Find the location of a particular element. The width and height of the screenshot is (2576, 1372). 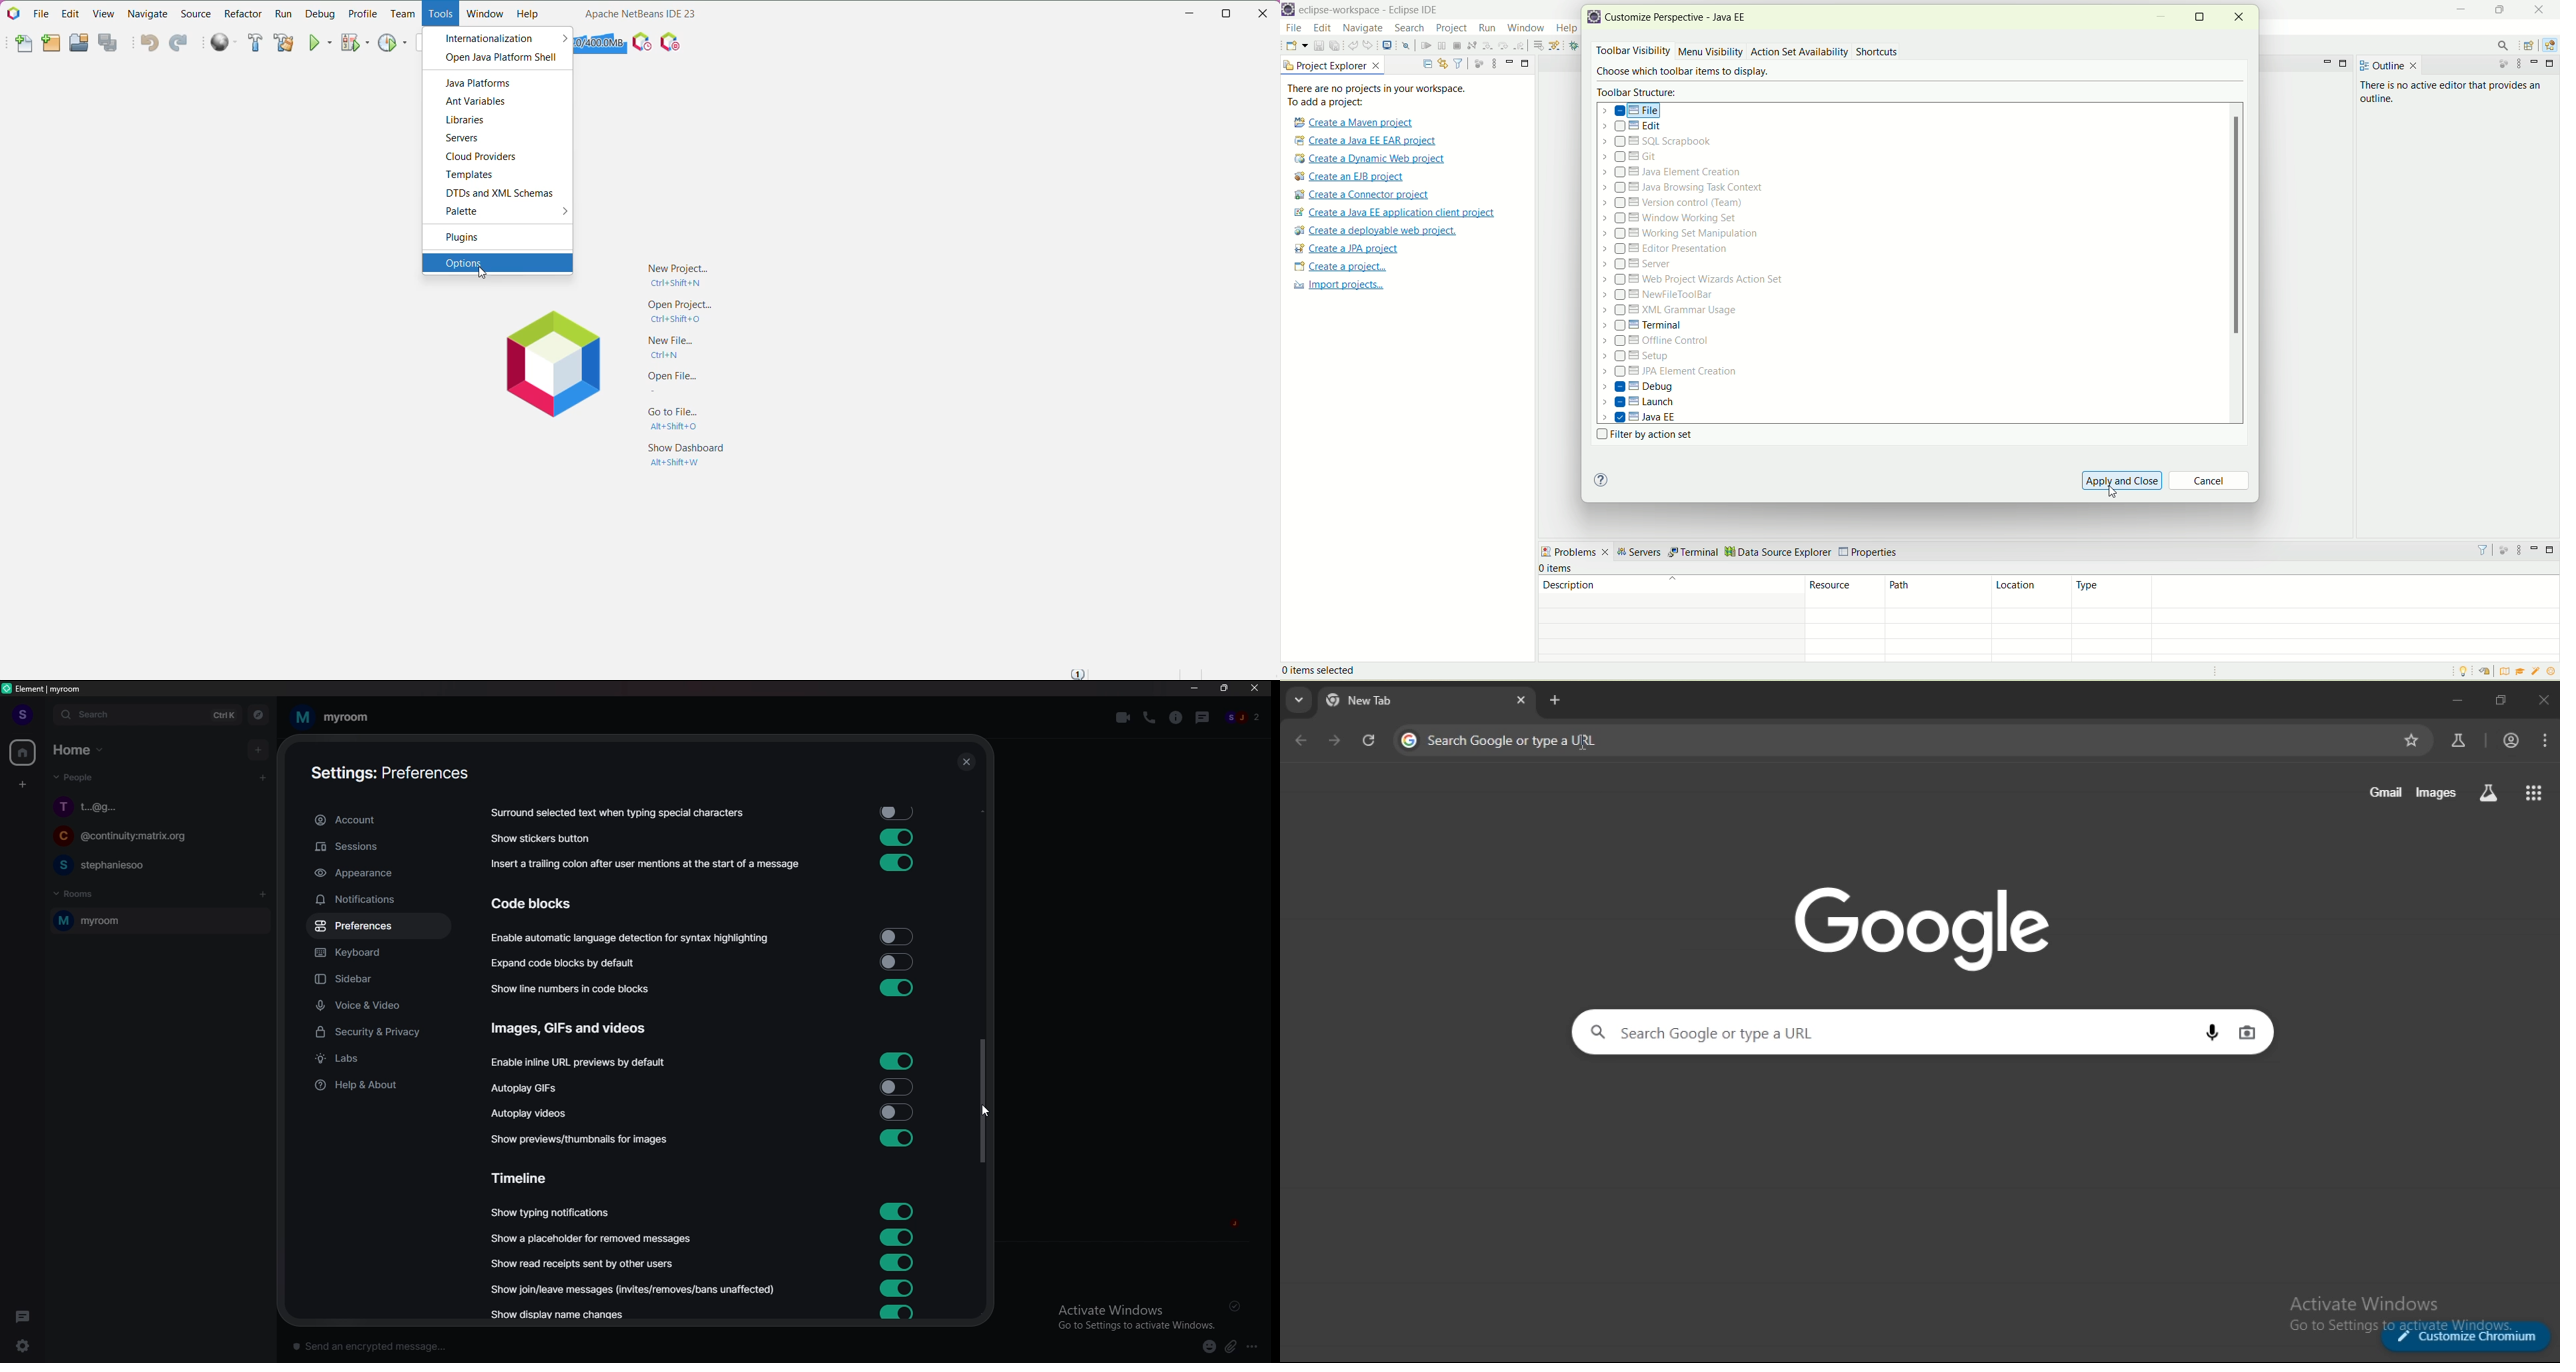

Home is located at coordinates (81, 749).